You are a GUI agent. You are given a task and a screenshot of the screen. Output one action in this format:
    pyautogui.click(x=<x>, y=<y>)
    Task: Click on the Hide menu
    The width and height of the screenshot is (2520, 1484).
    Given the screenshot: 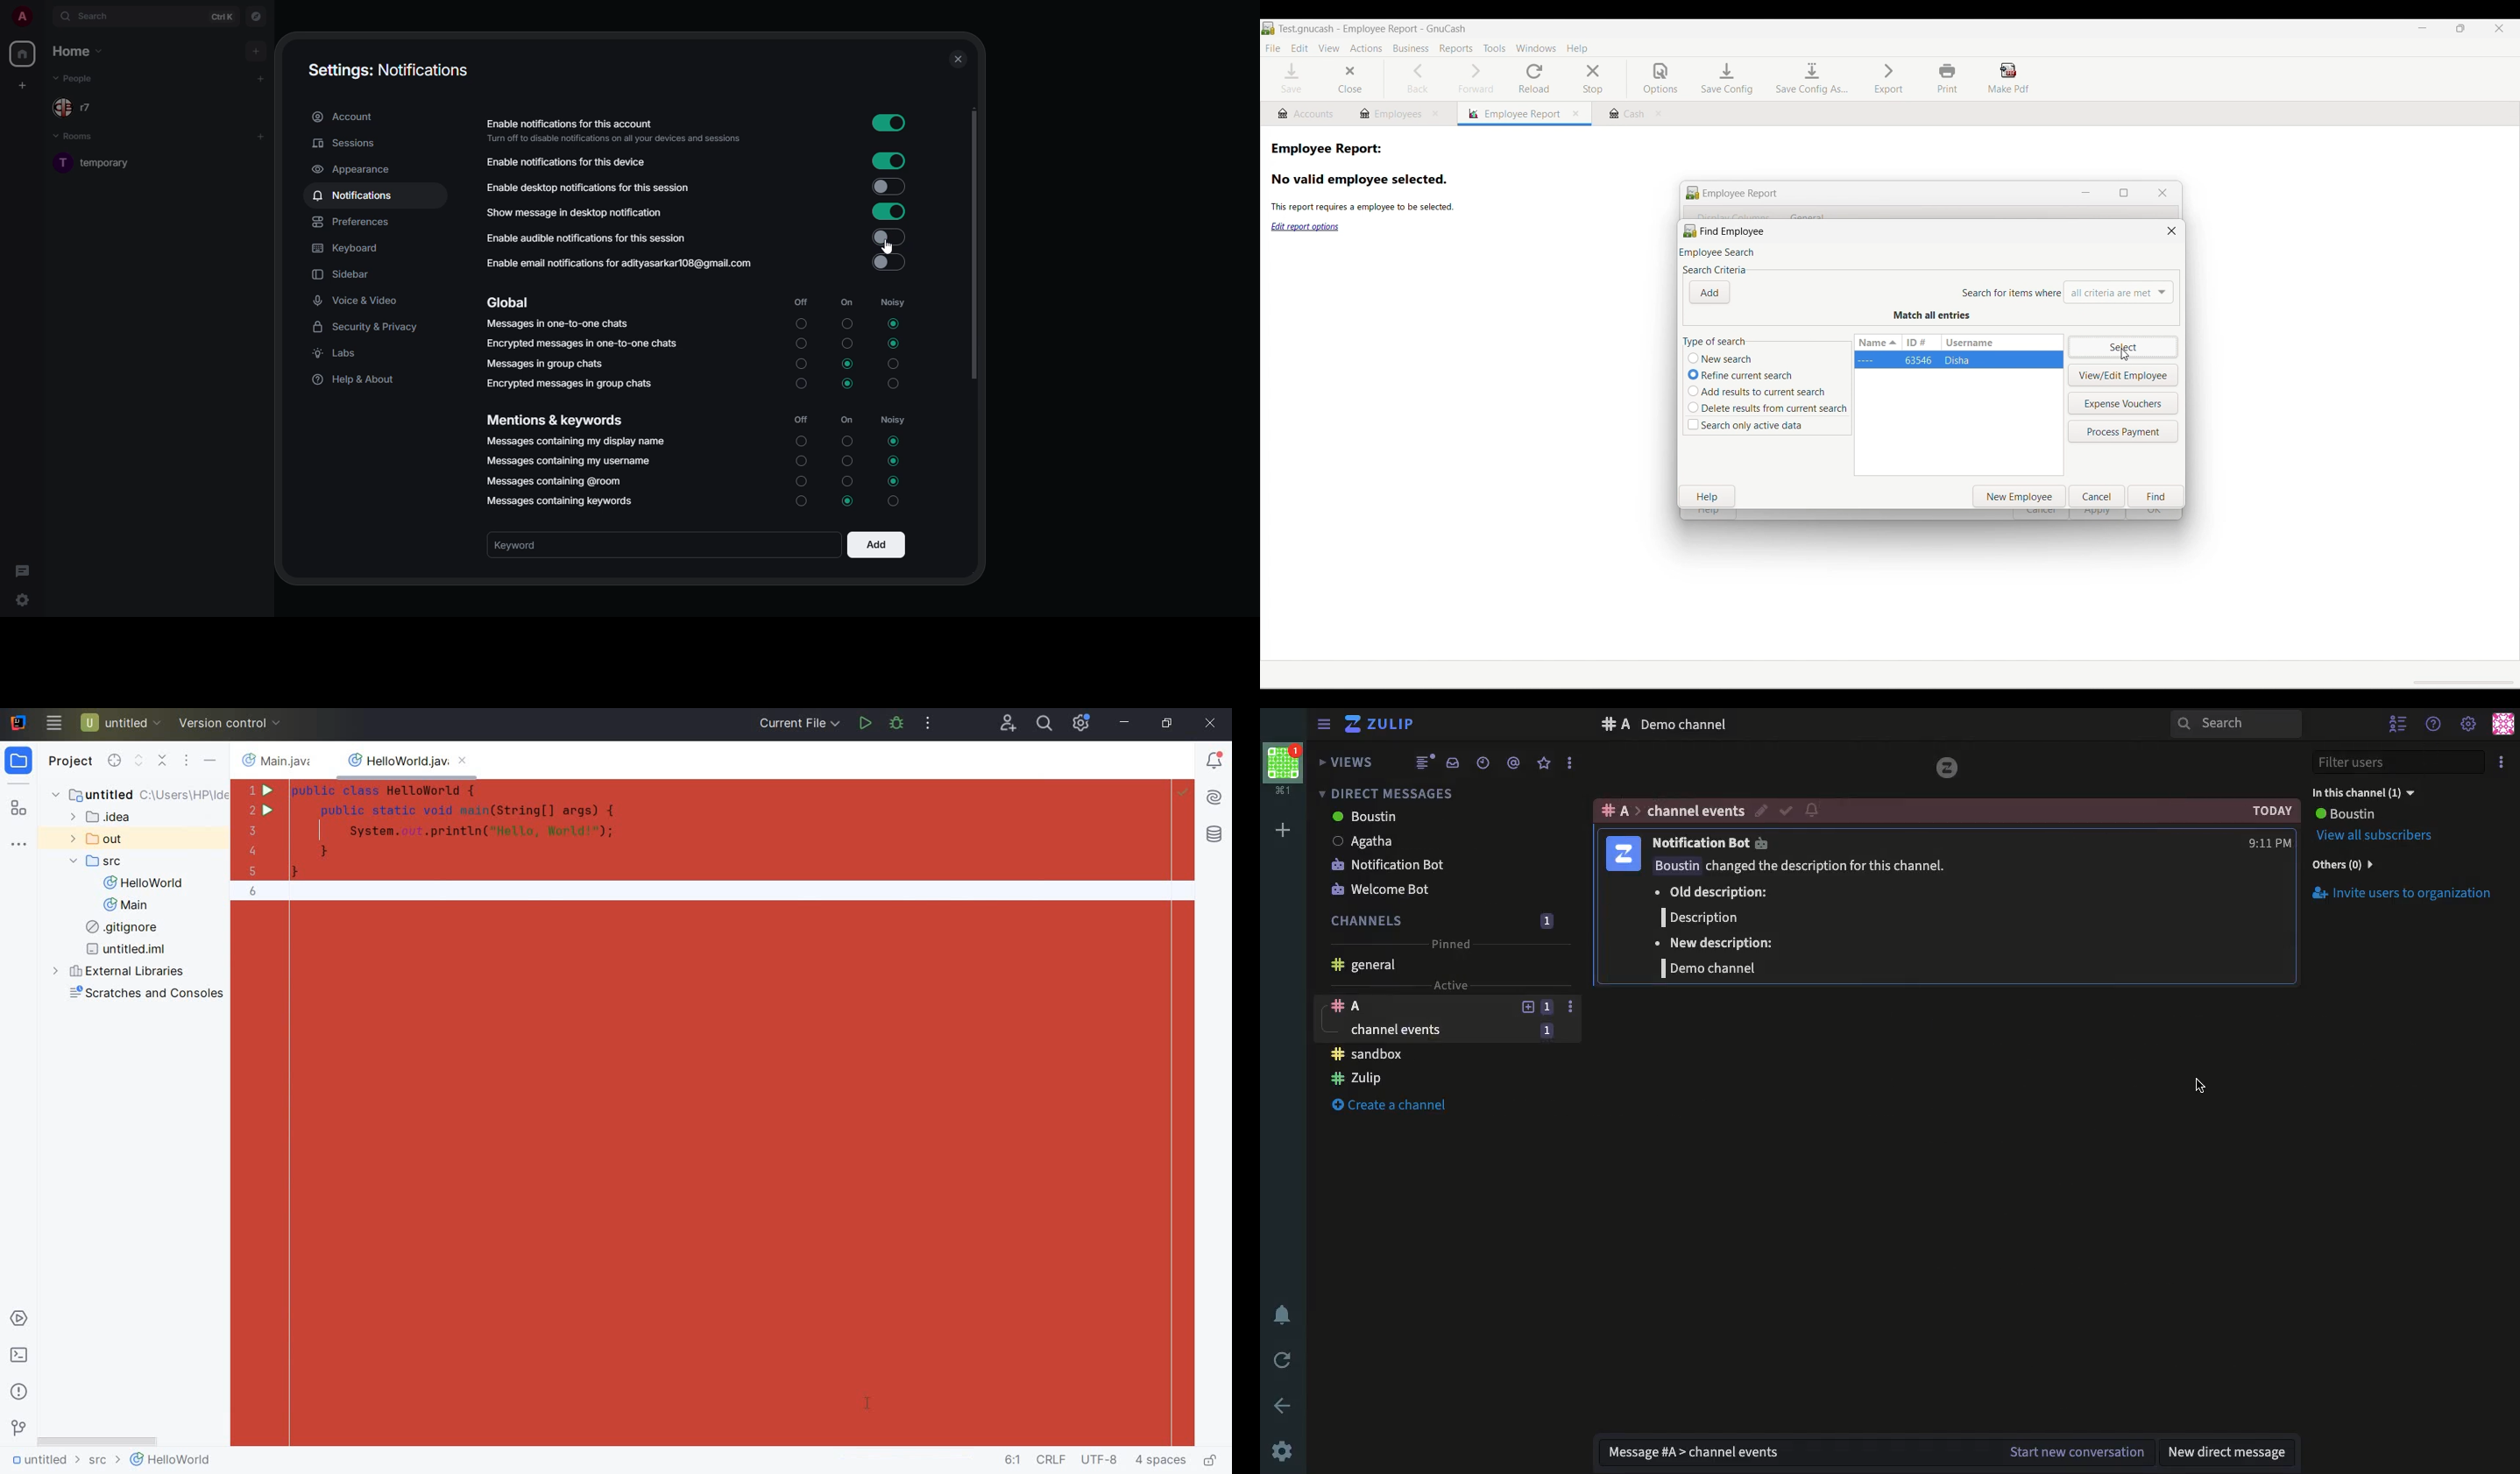 What is the action you would take?
    pyautogui.click(x=1321, y=725)
    